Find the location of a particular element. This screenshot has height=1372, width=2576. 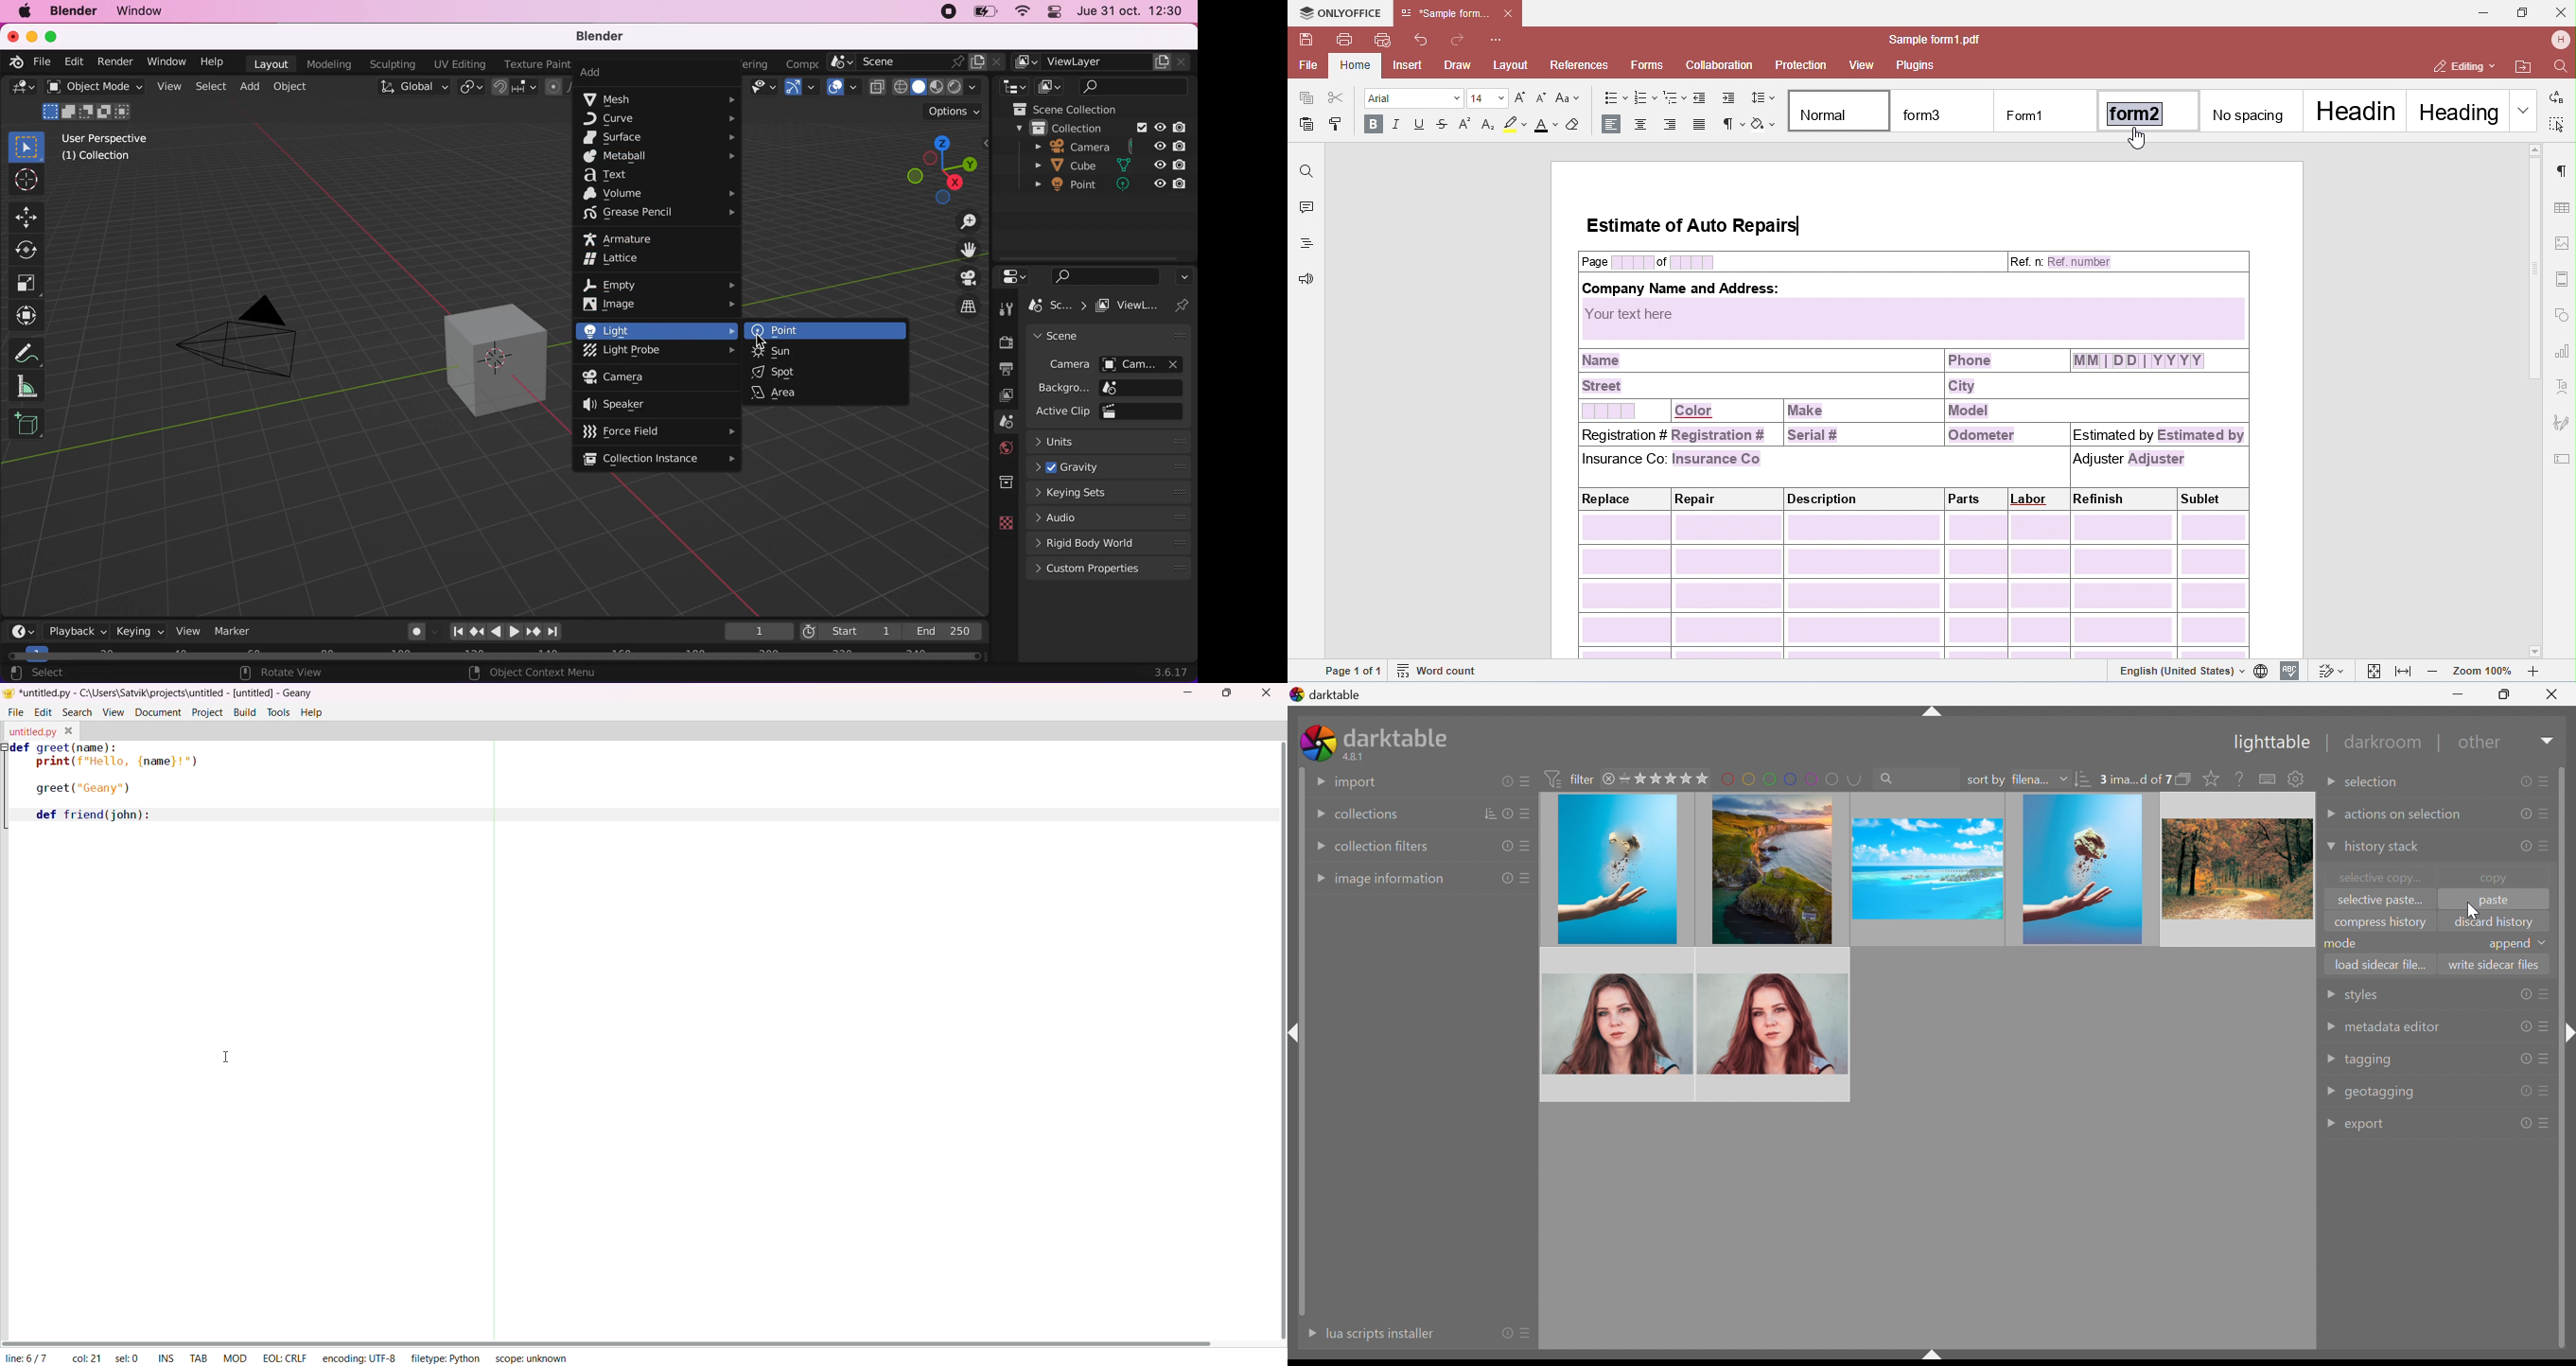

0 ima...d of 7 is located at coordinates (2135, 780).